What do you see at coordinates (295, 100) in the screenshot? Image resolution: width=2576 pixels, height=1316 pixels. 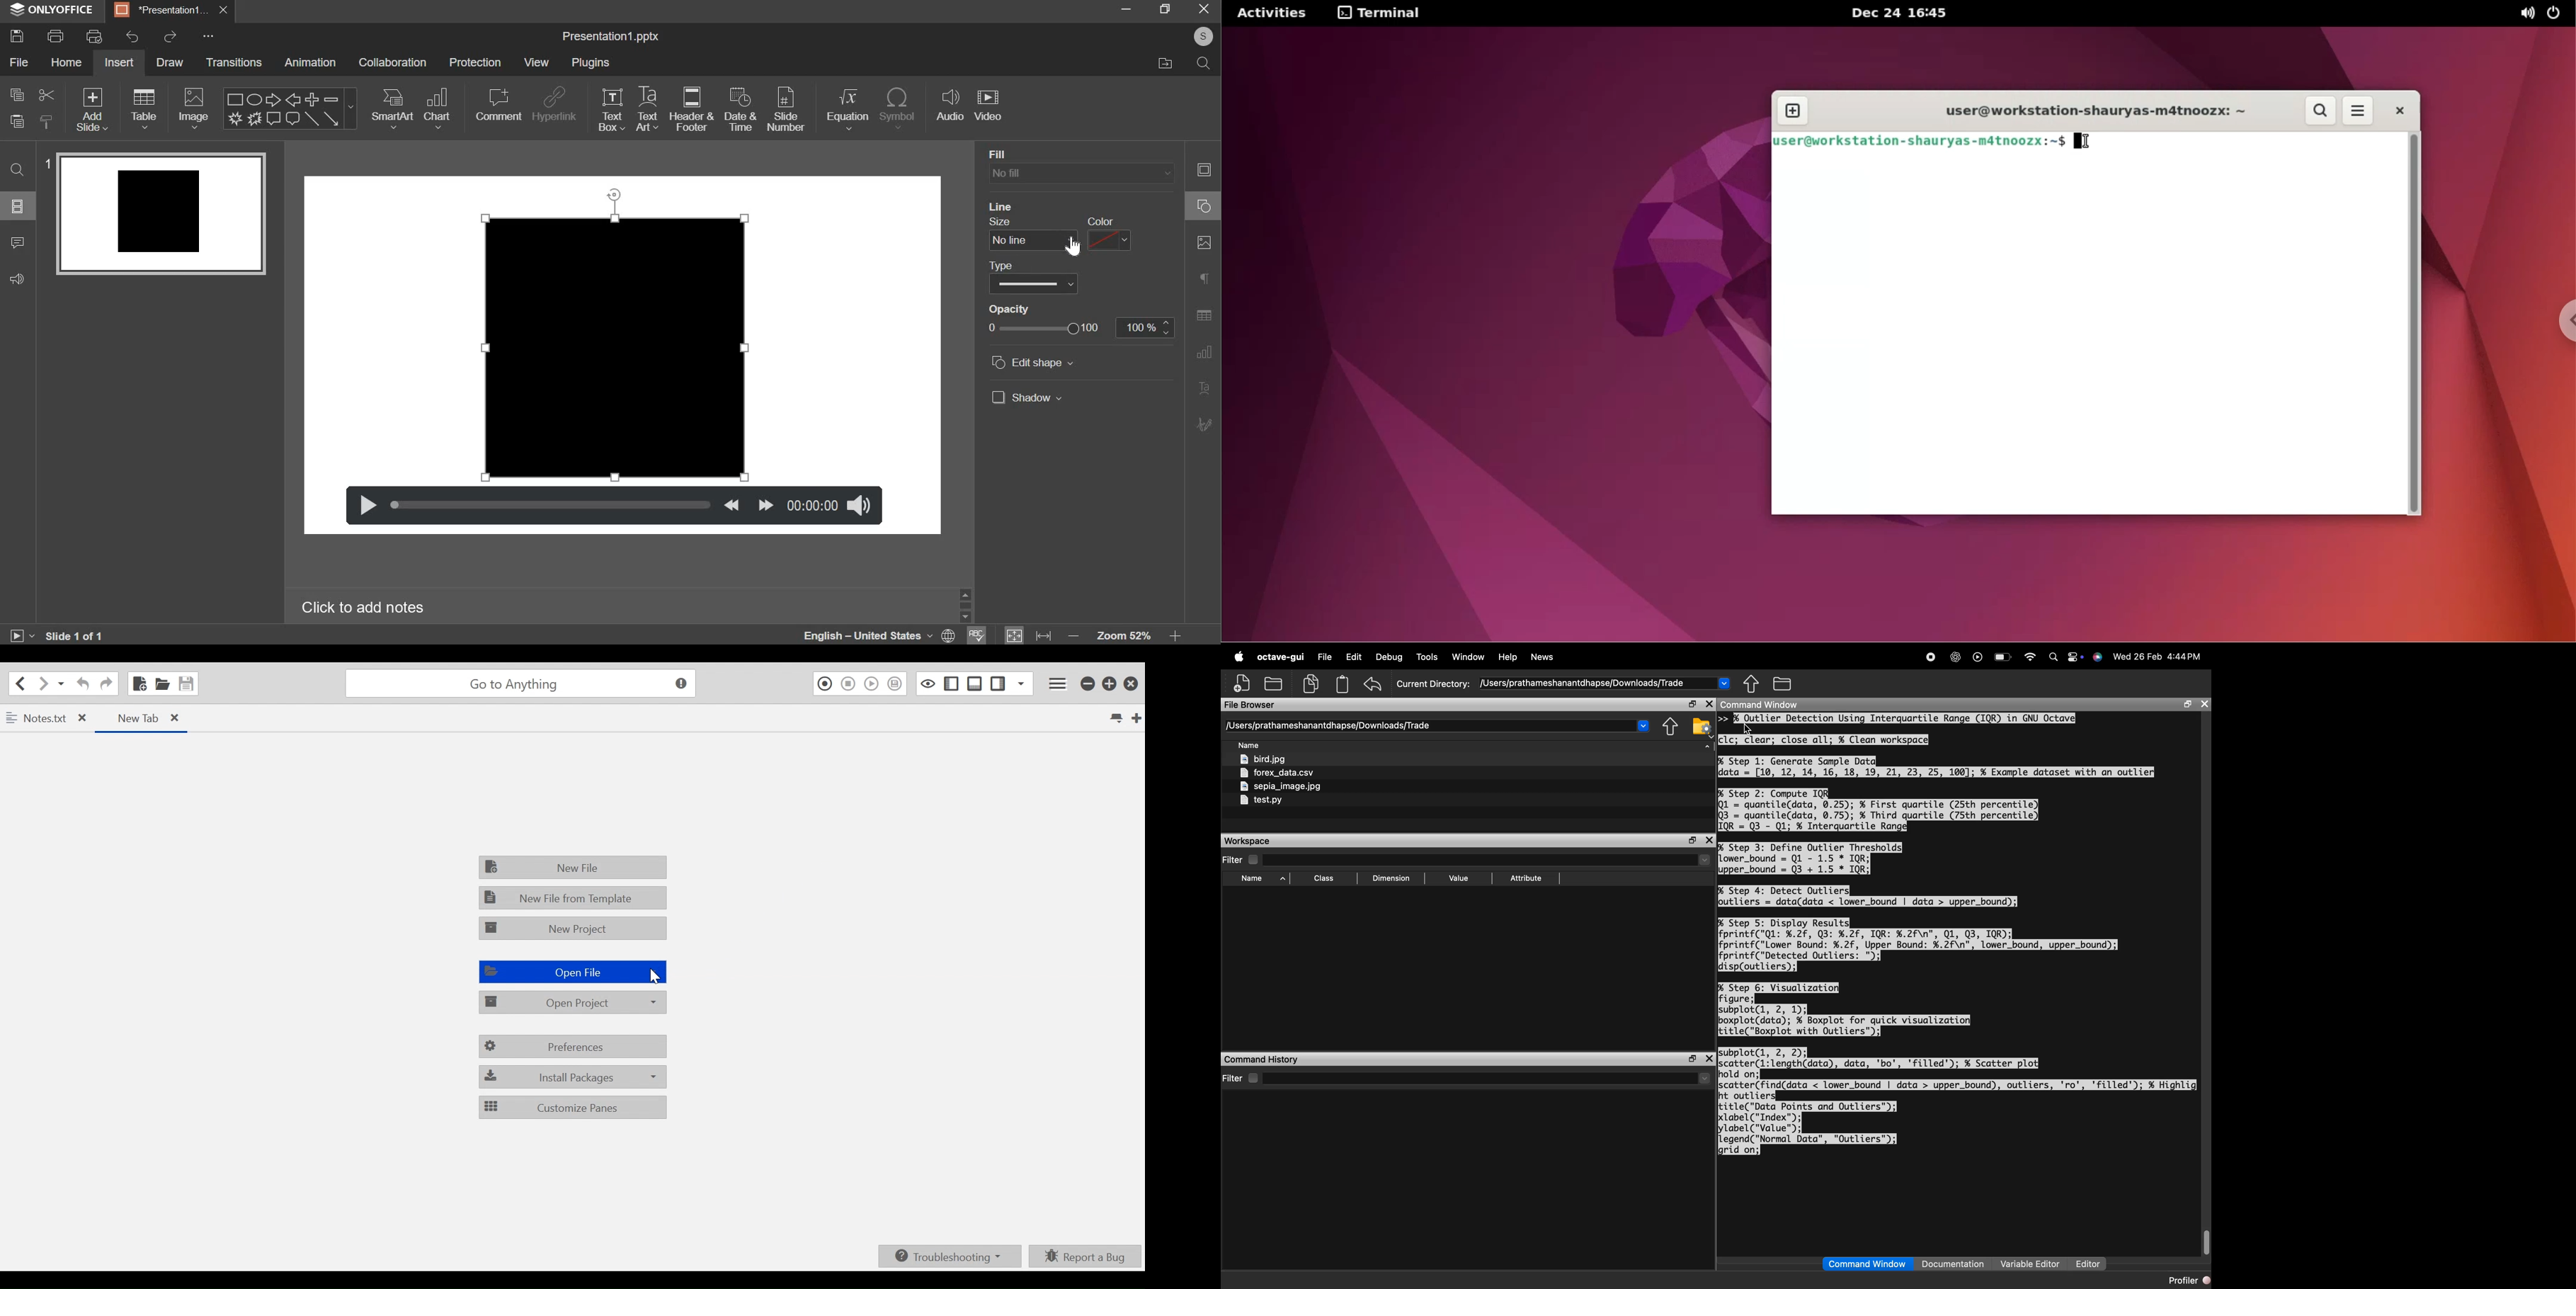 I see `Back arrow` at bounding box center [295, 100].